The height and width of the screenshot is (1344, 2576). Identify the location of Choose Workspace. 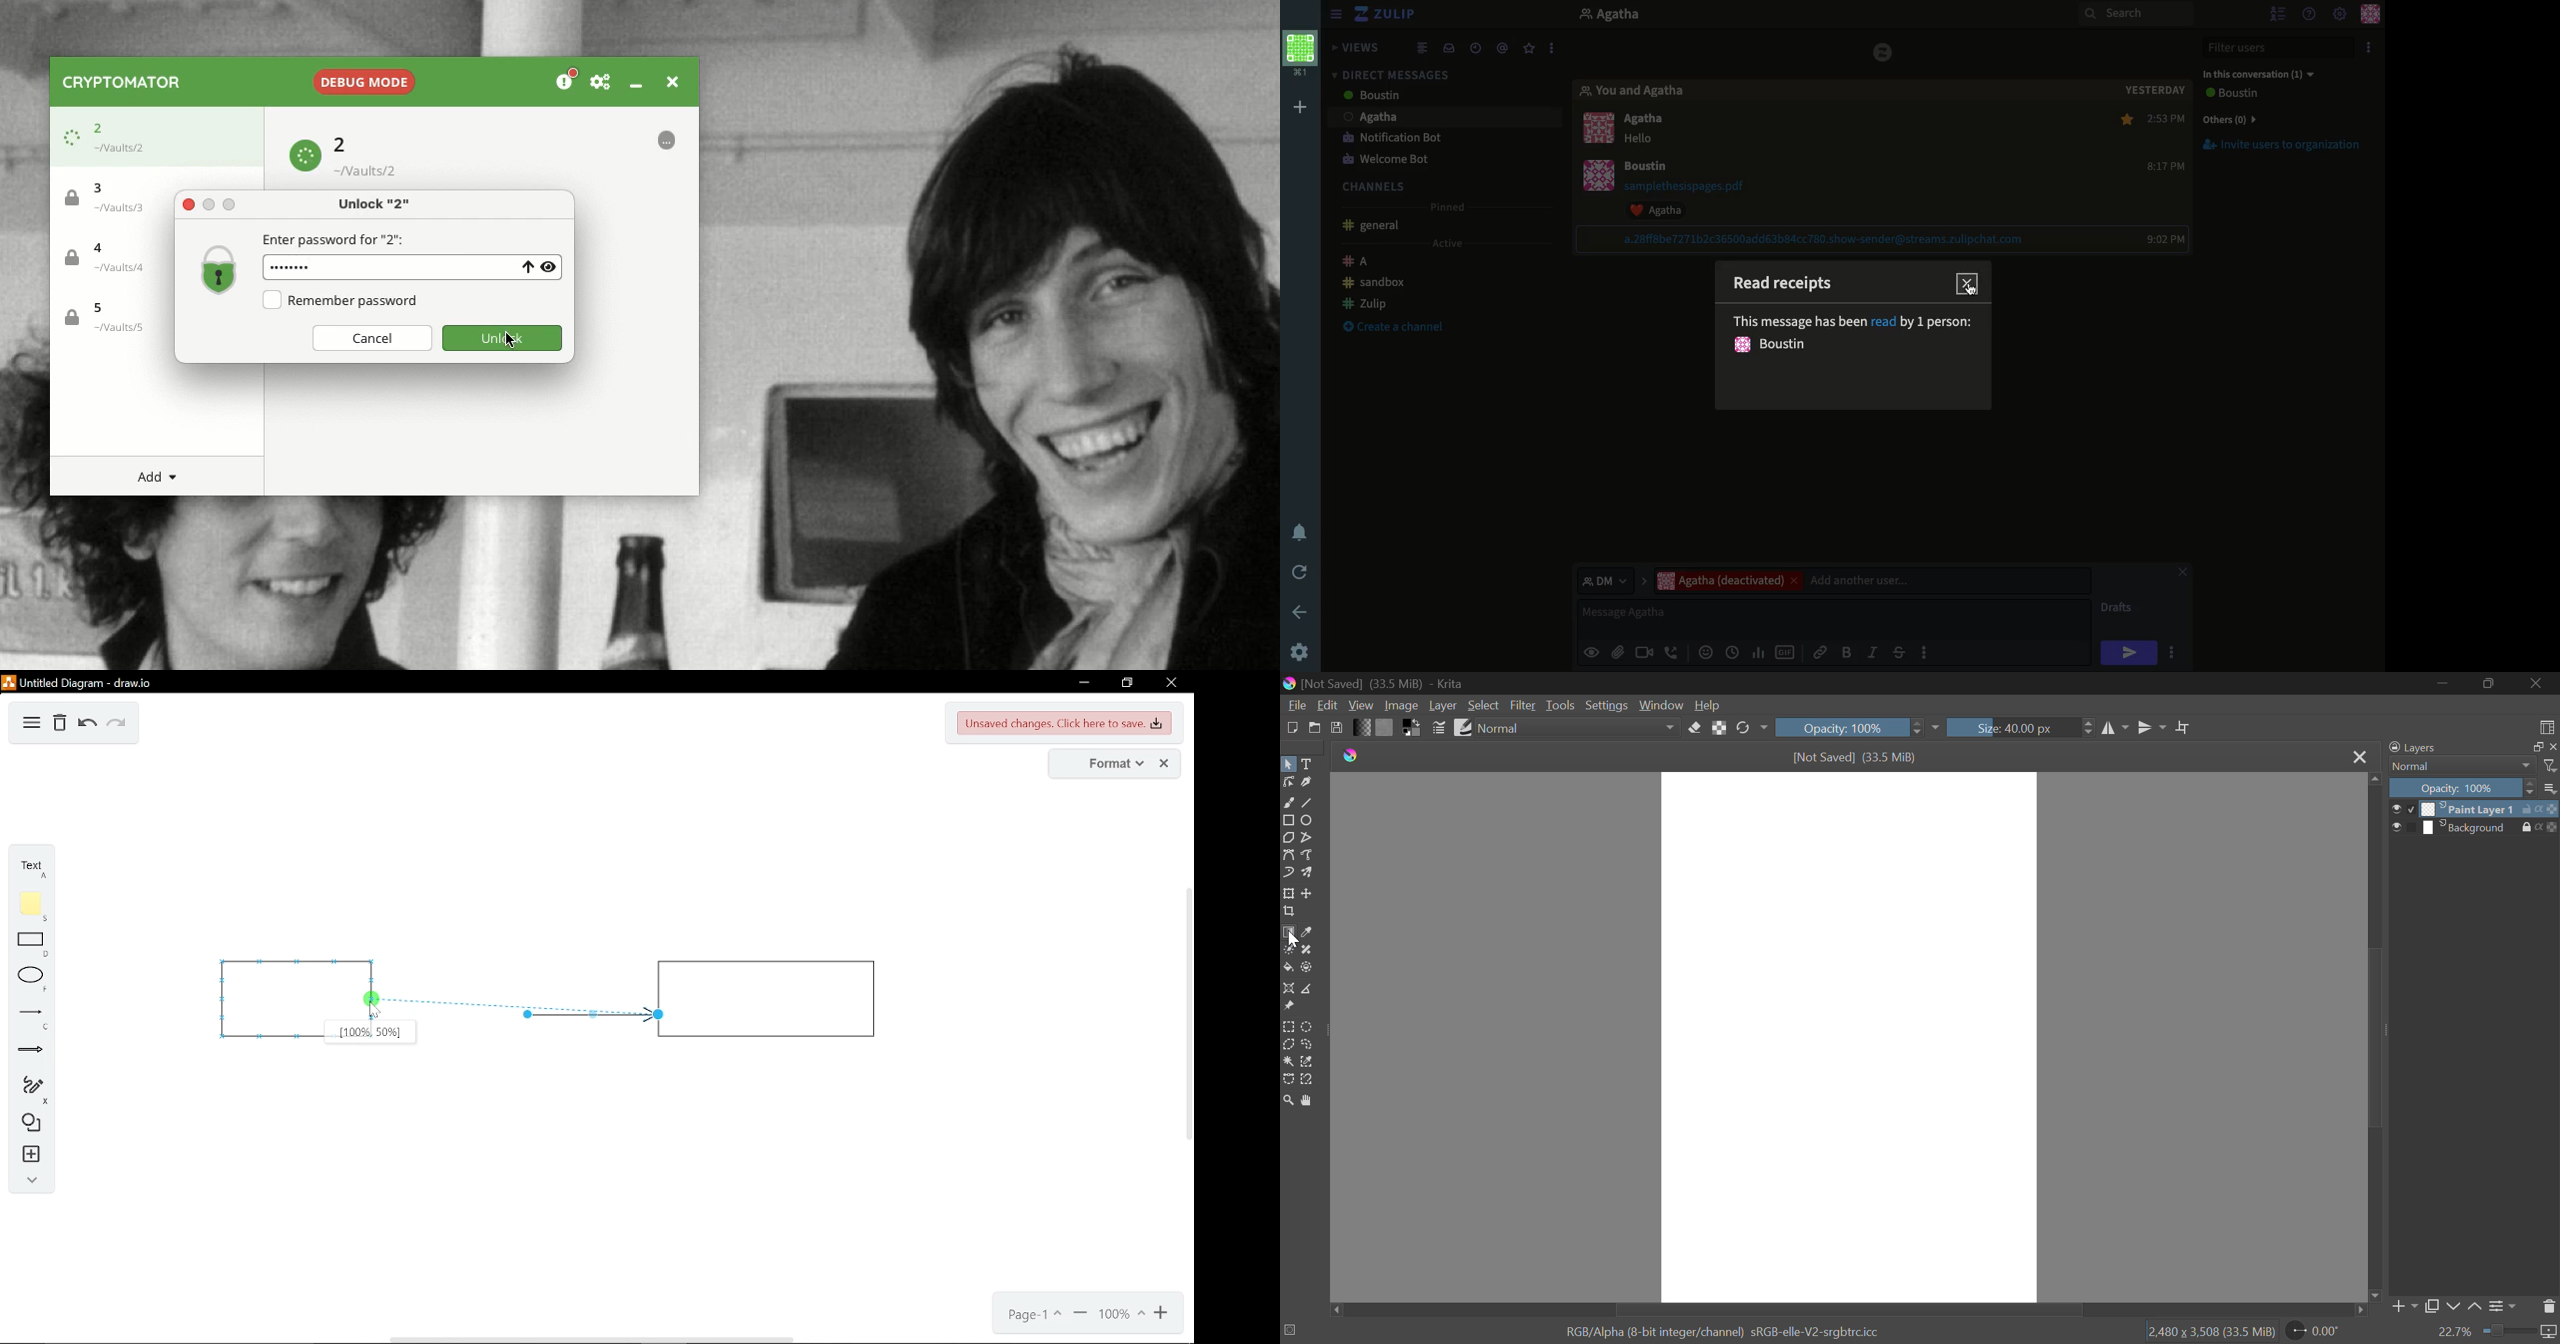
(2545, 725).